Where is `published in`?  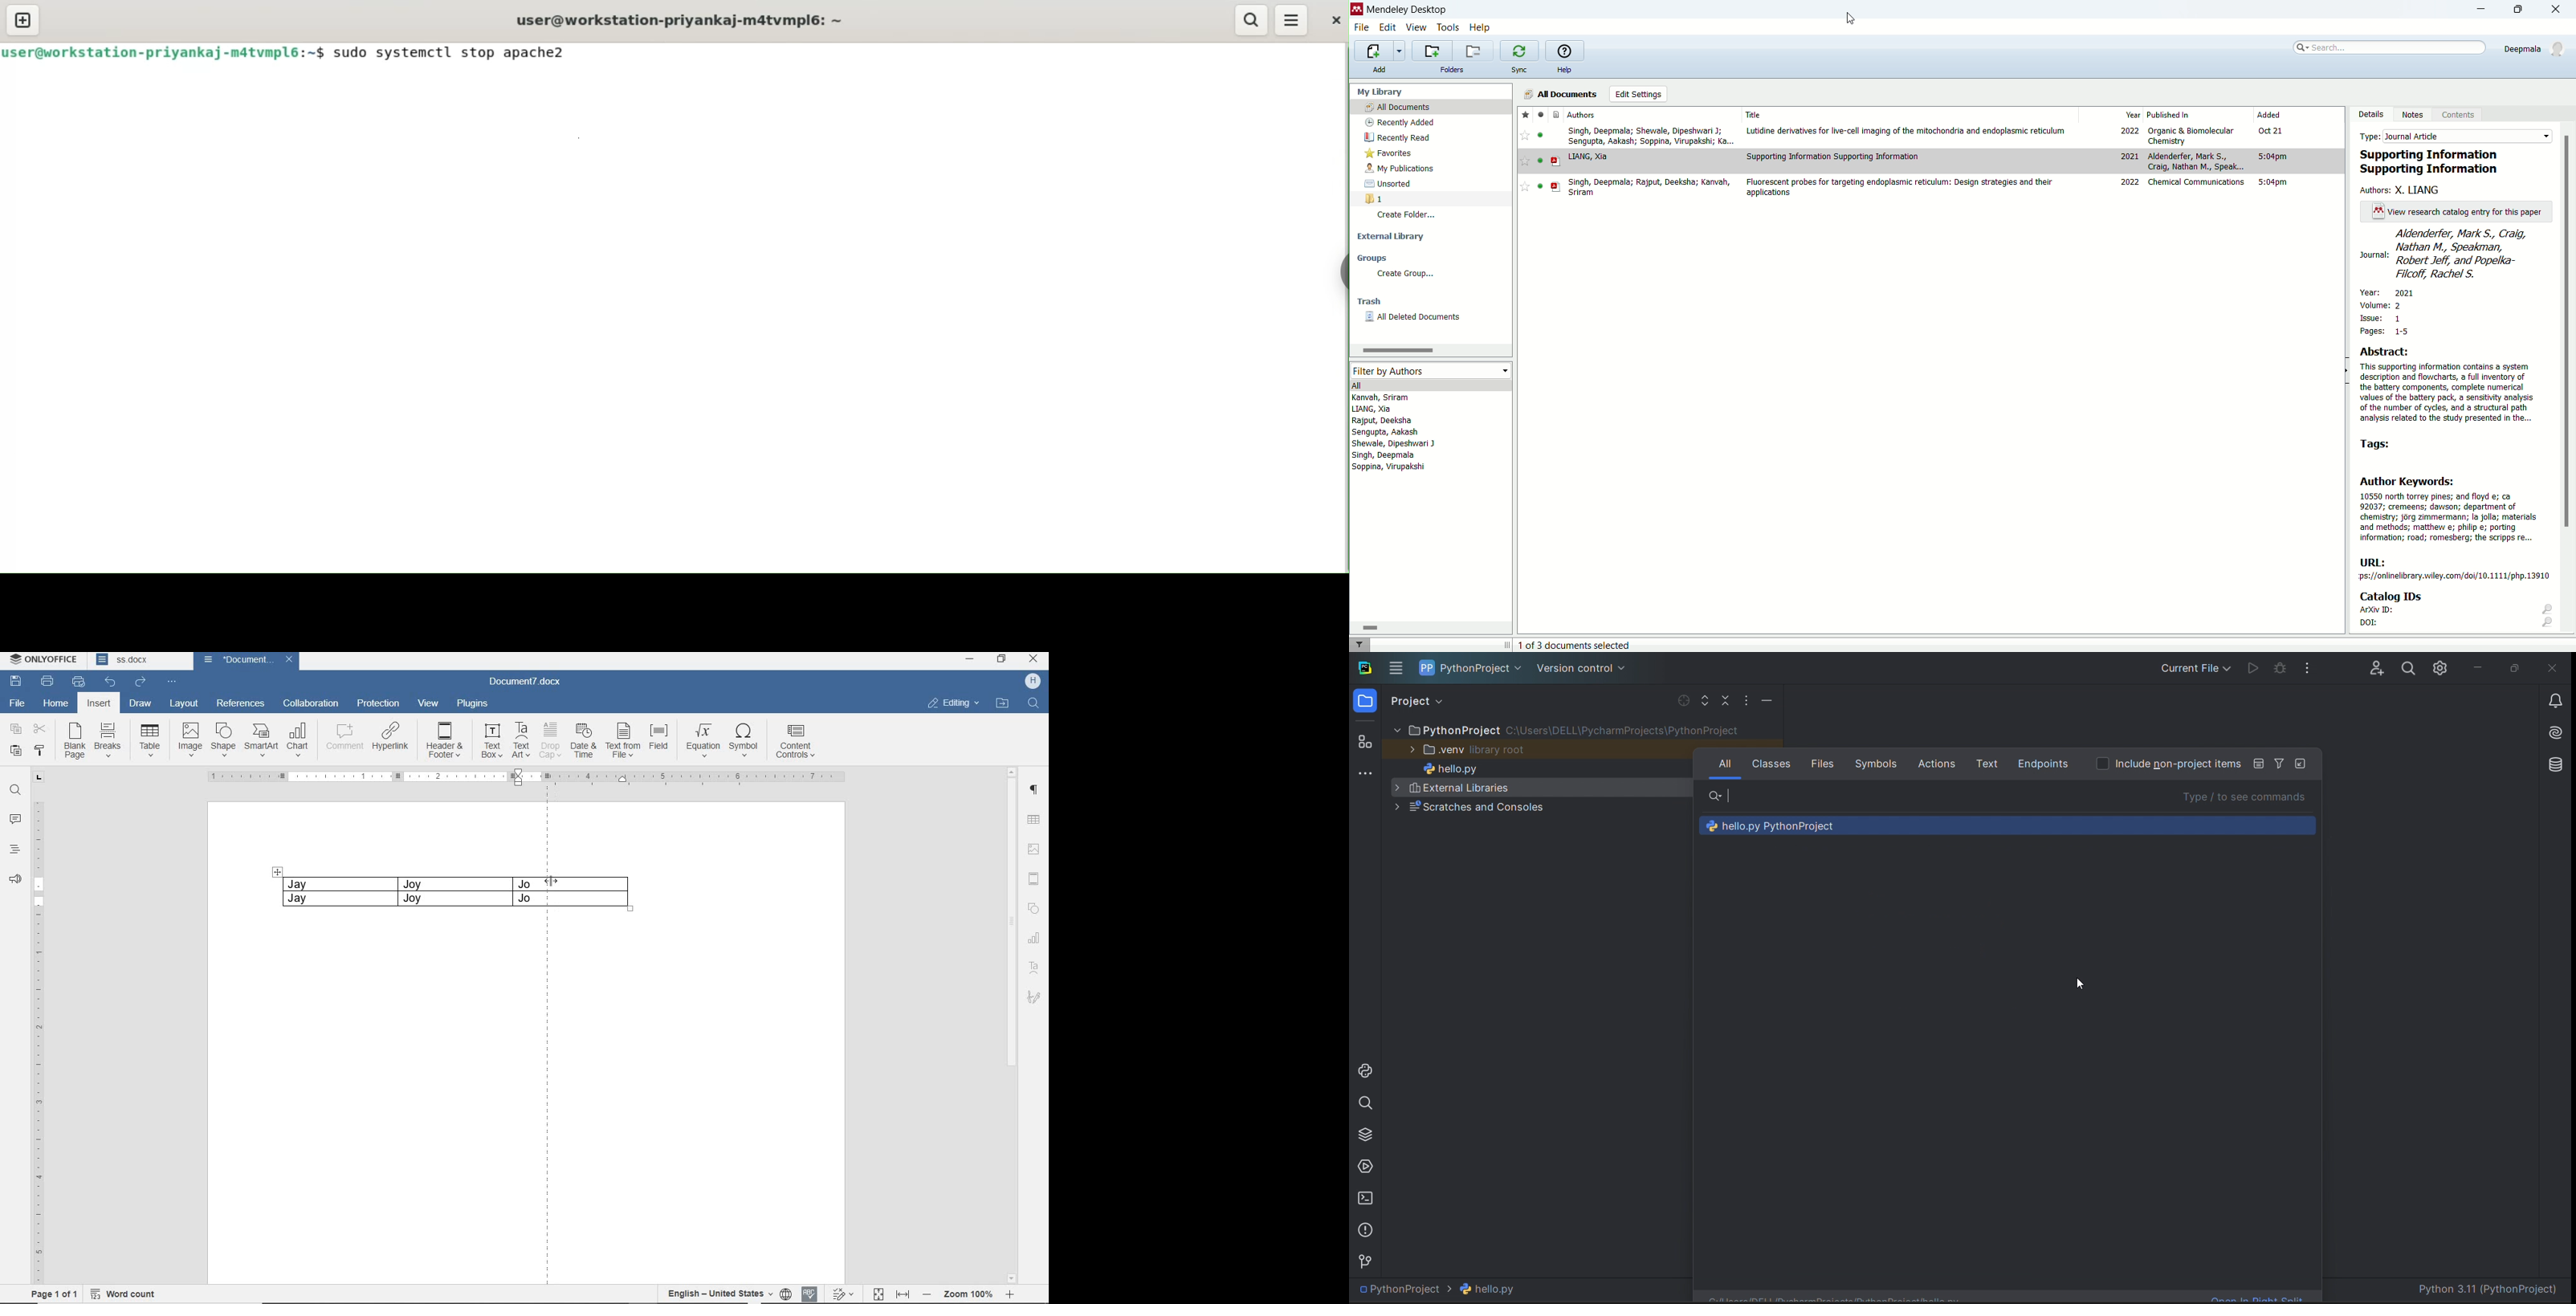
published in is located at coordinates (2170, 114).